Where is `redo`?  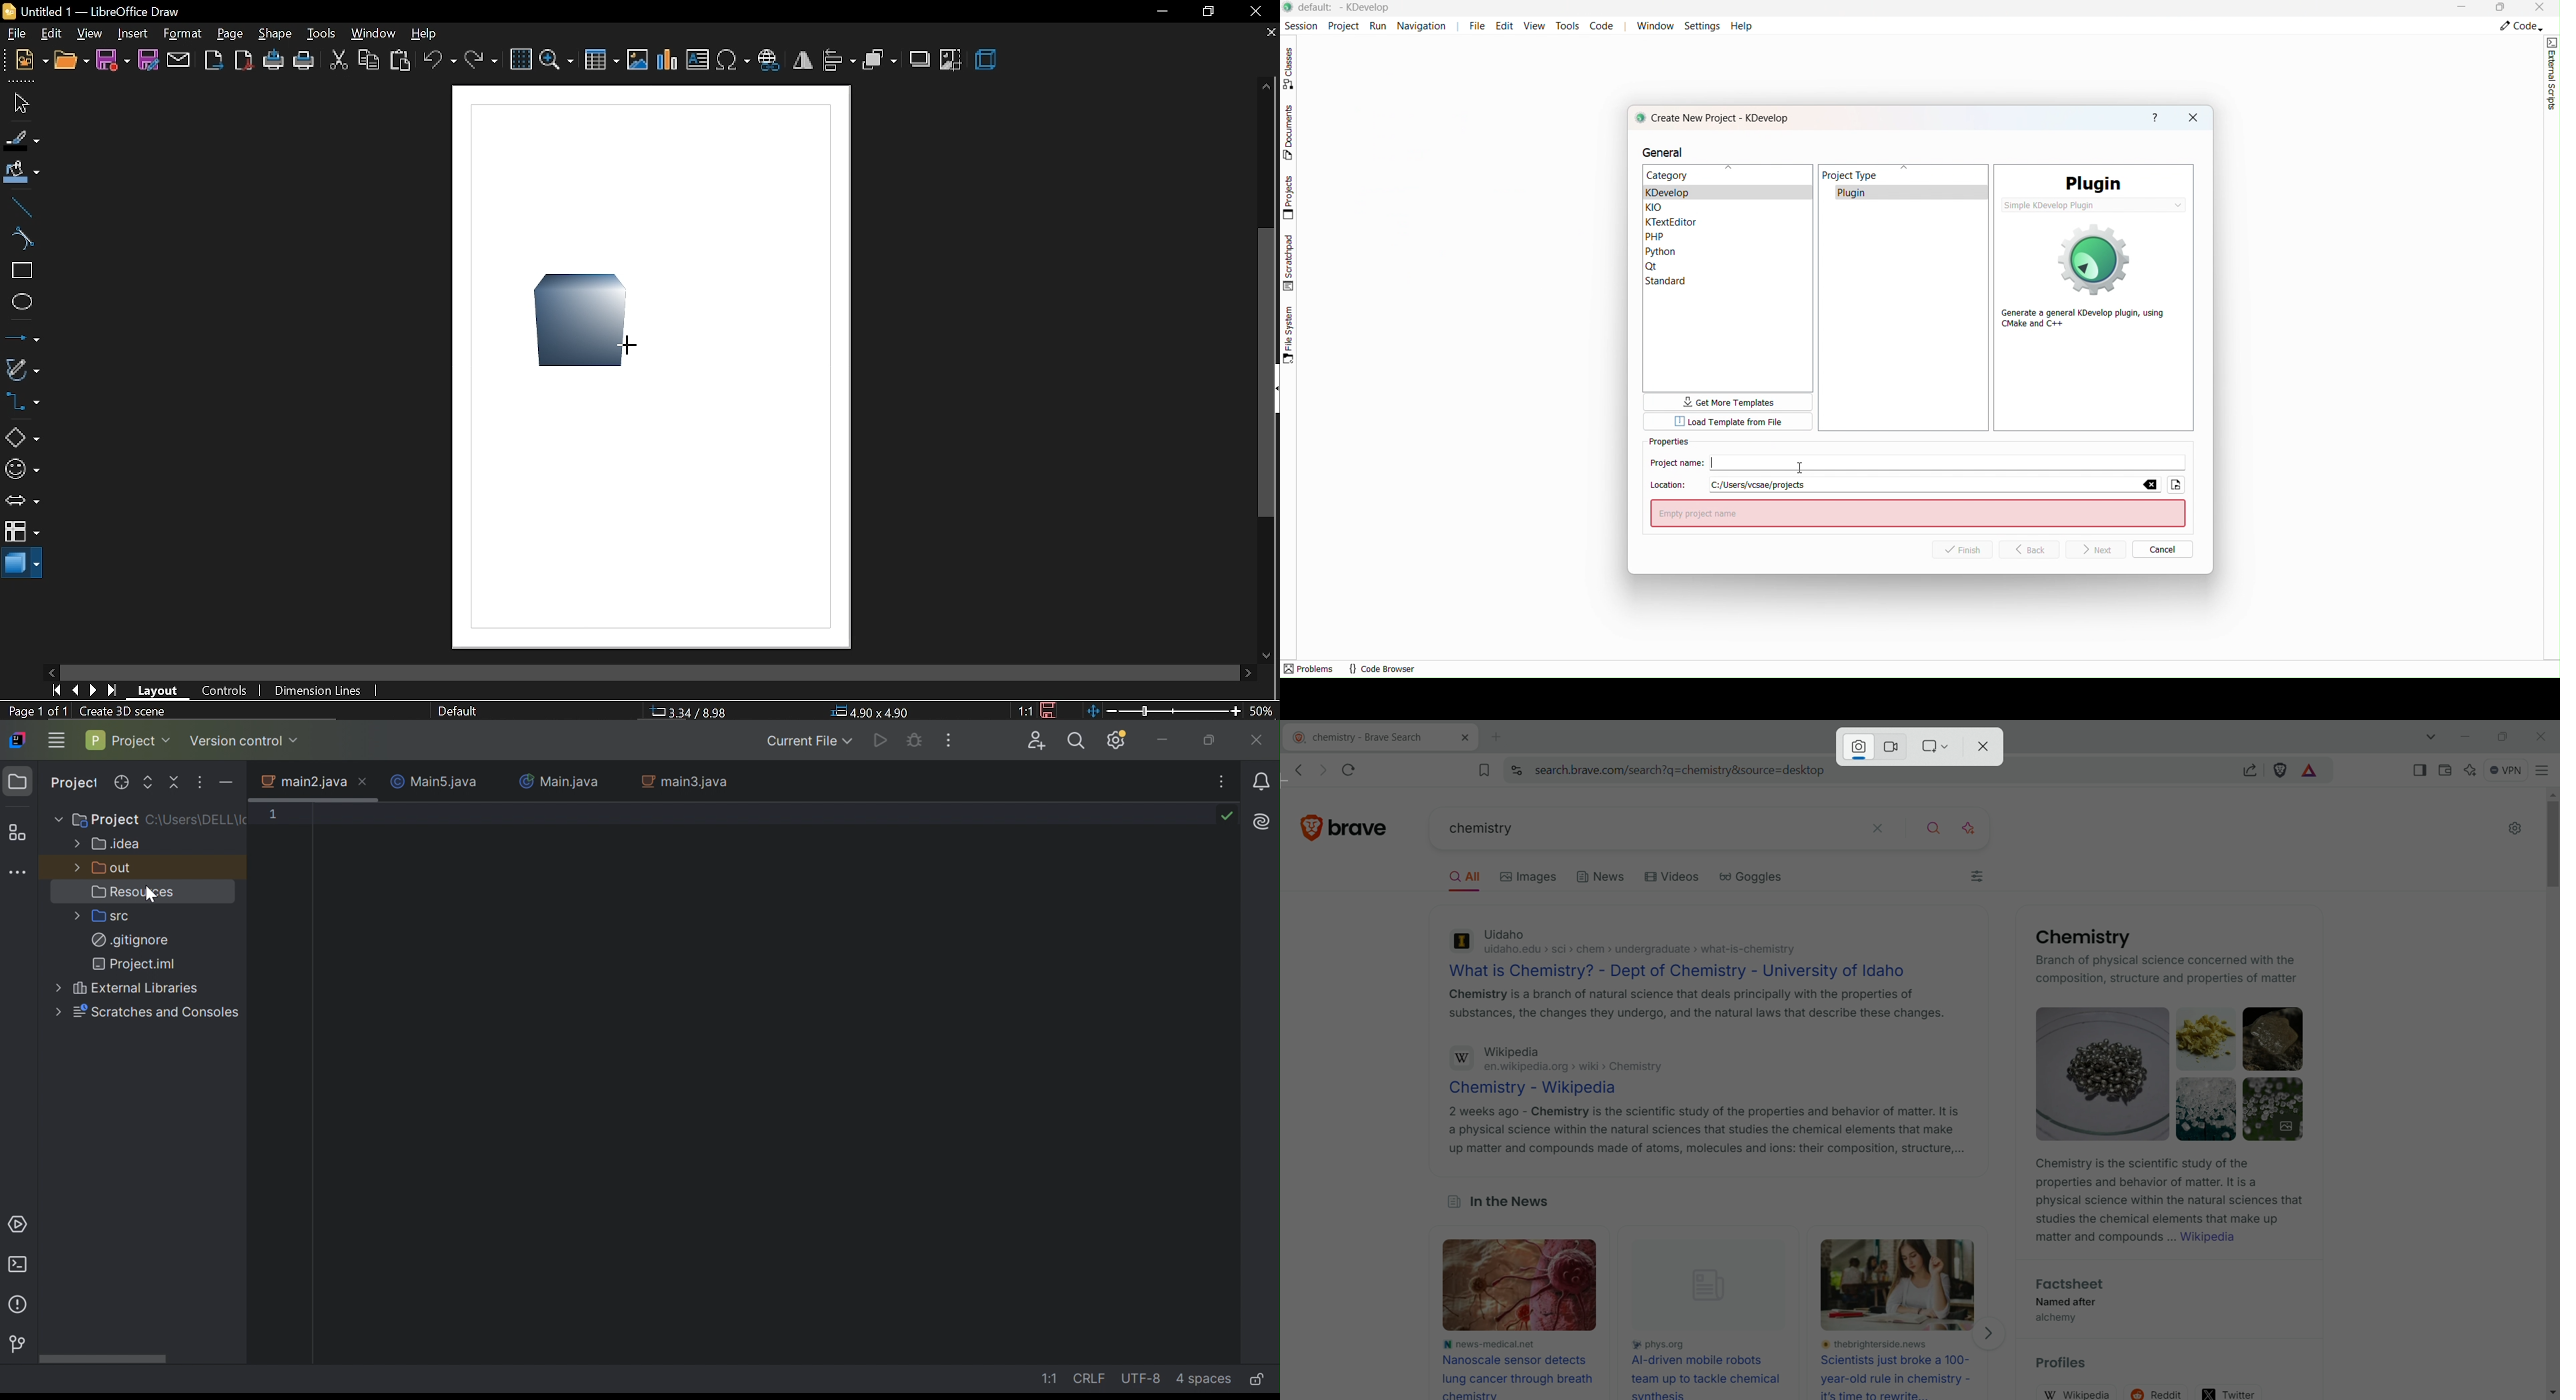 redo is located at coordinates (481, 61).